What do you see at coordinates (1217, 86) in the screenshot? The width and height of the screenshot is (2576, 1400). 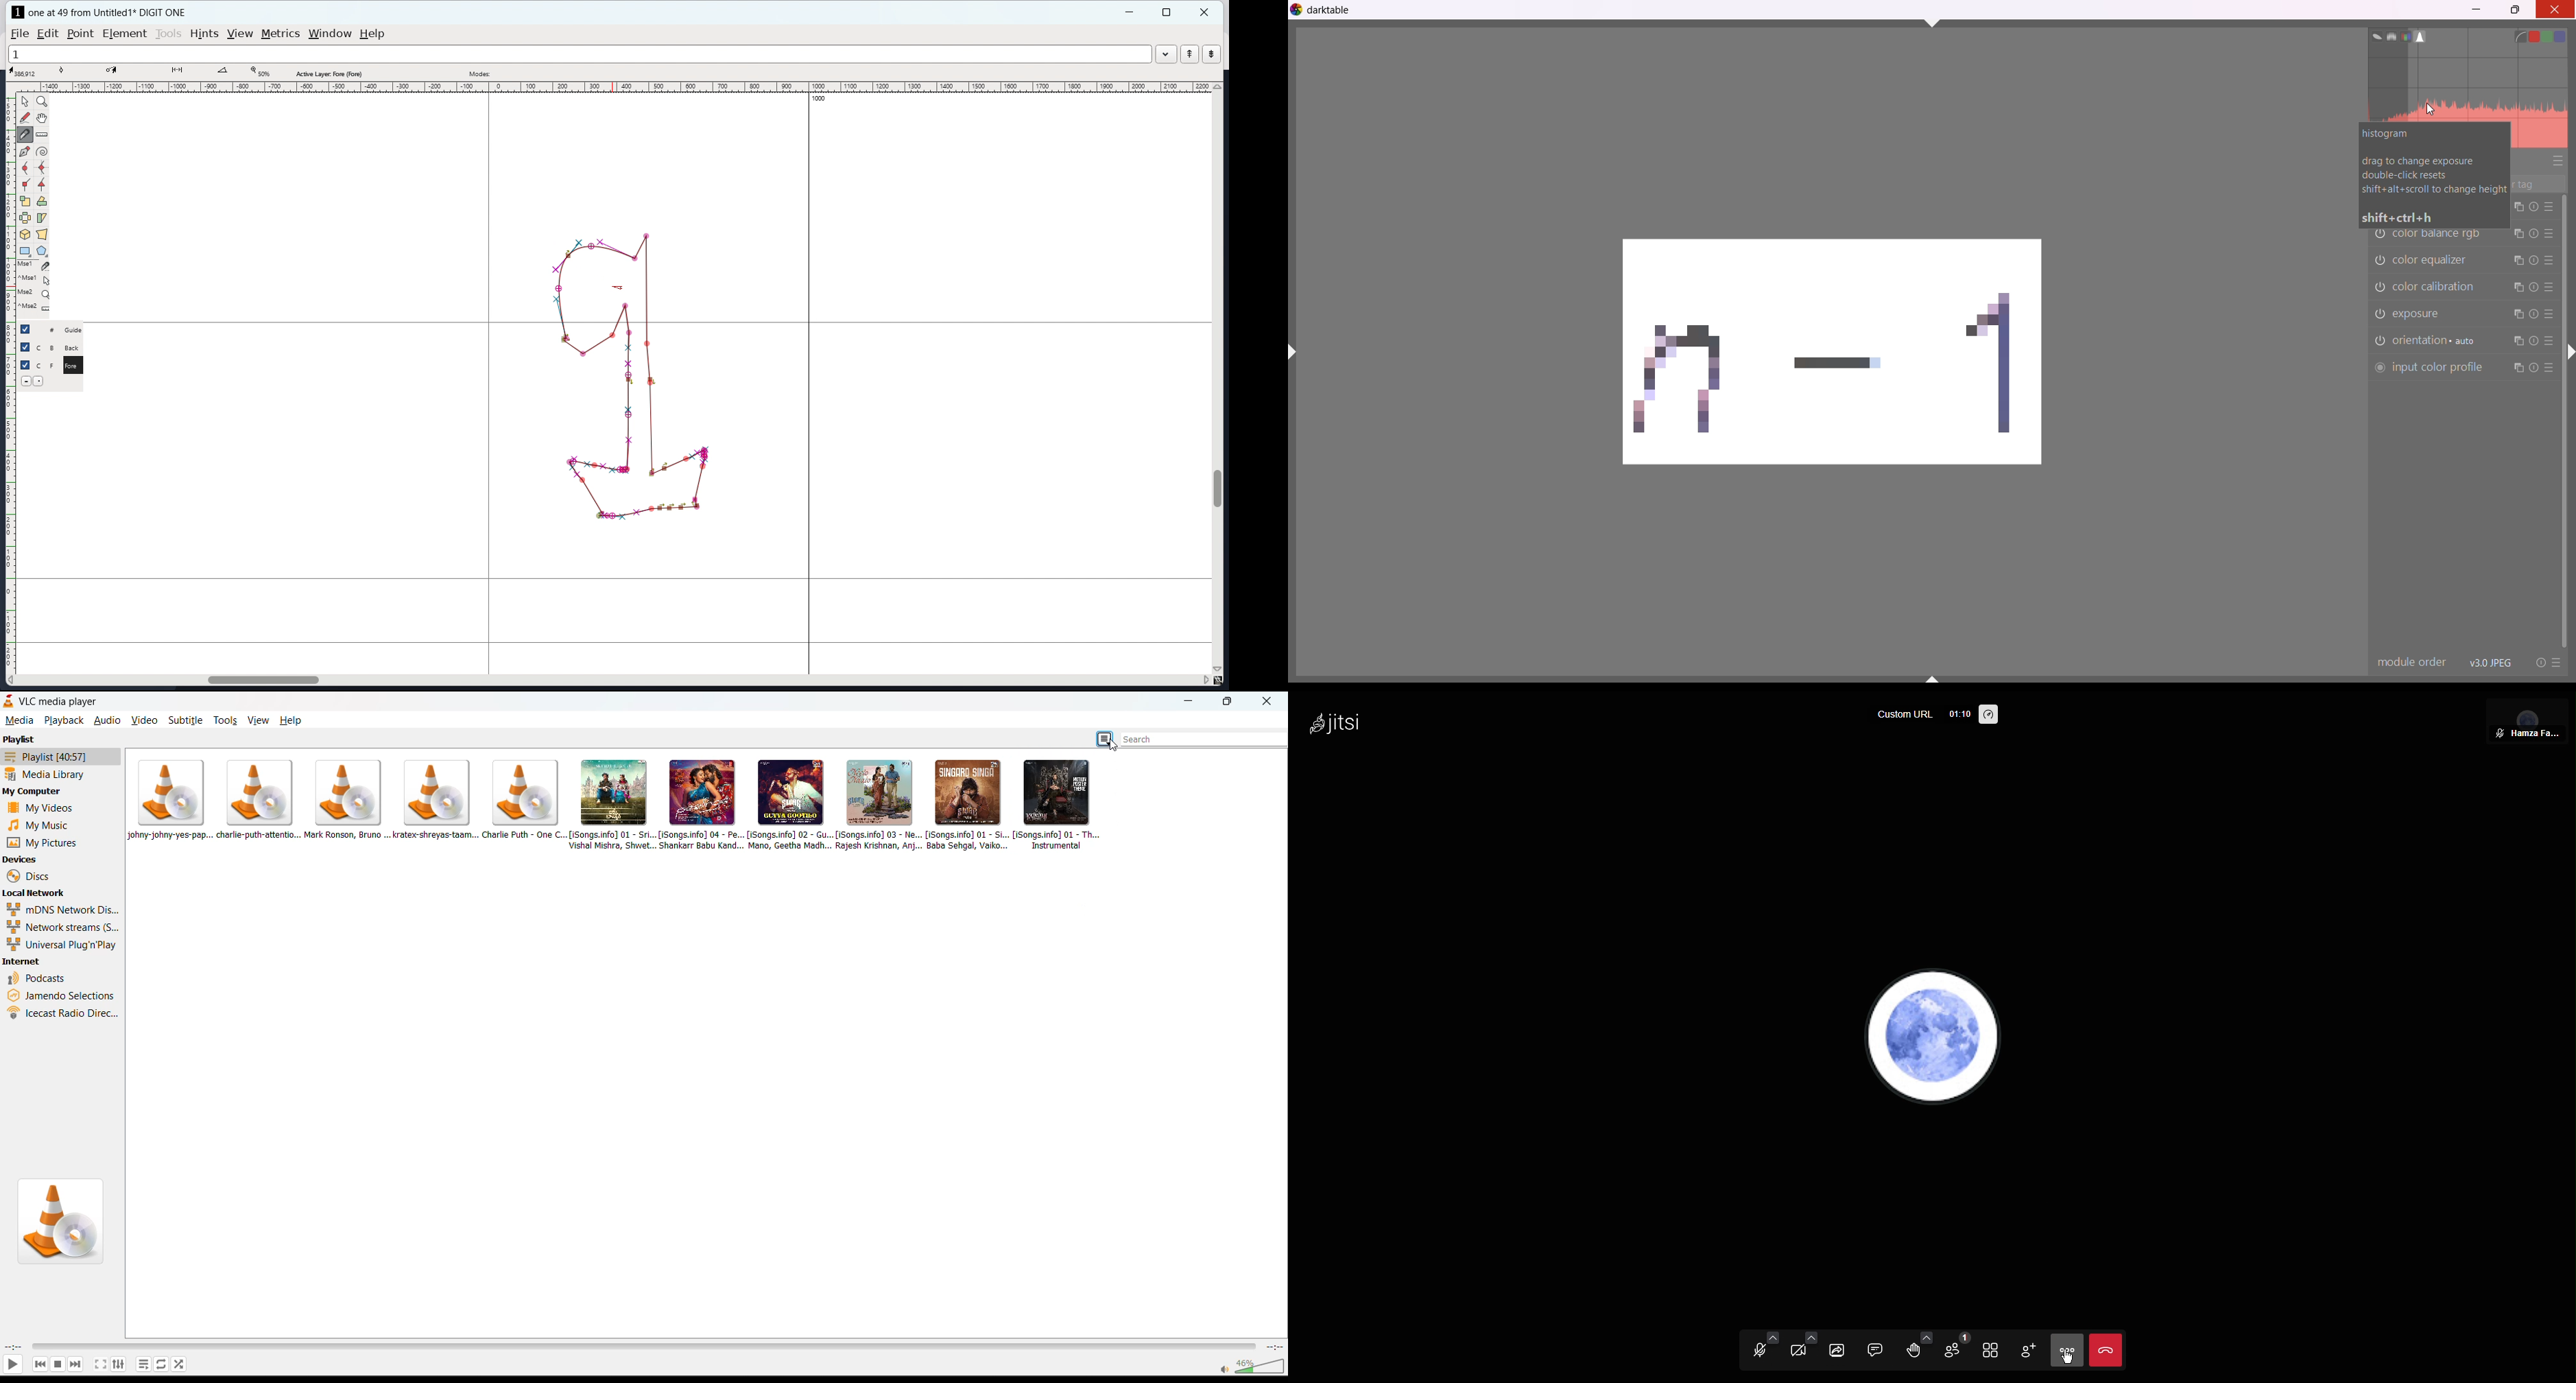 I see `scroll up` at bounding box center [1217, 86].